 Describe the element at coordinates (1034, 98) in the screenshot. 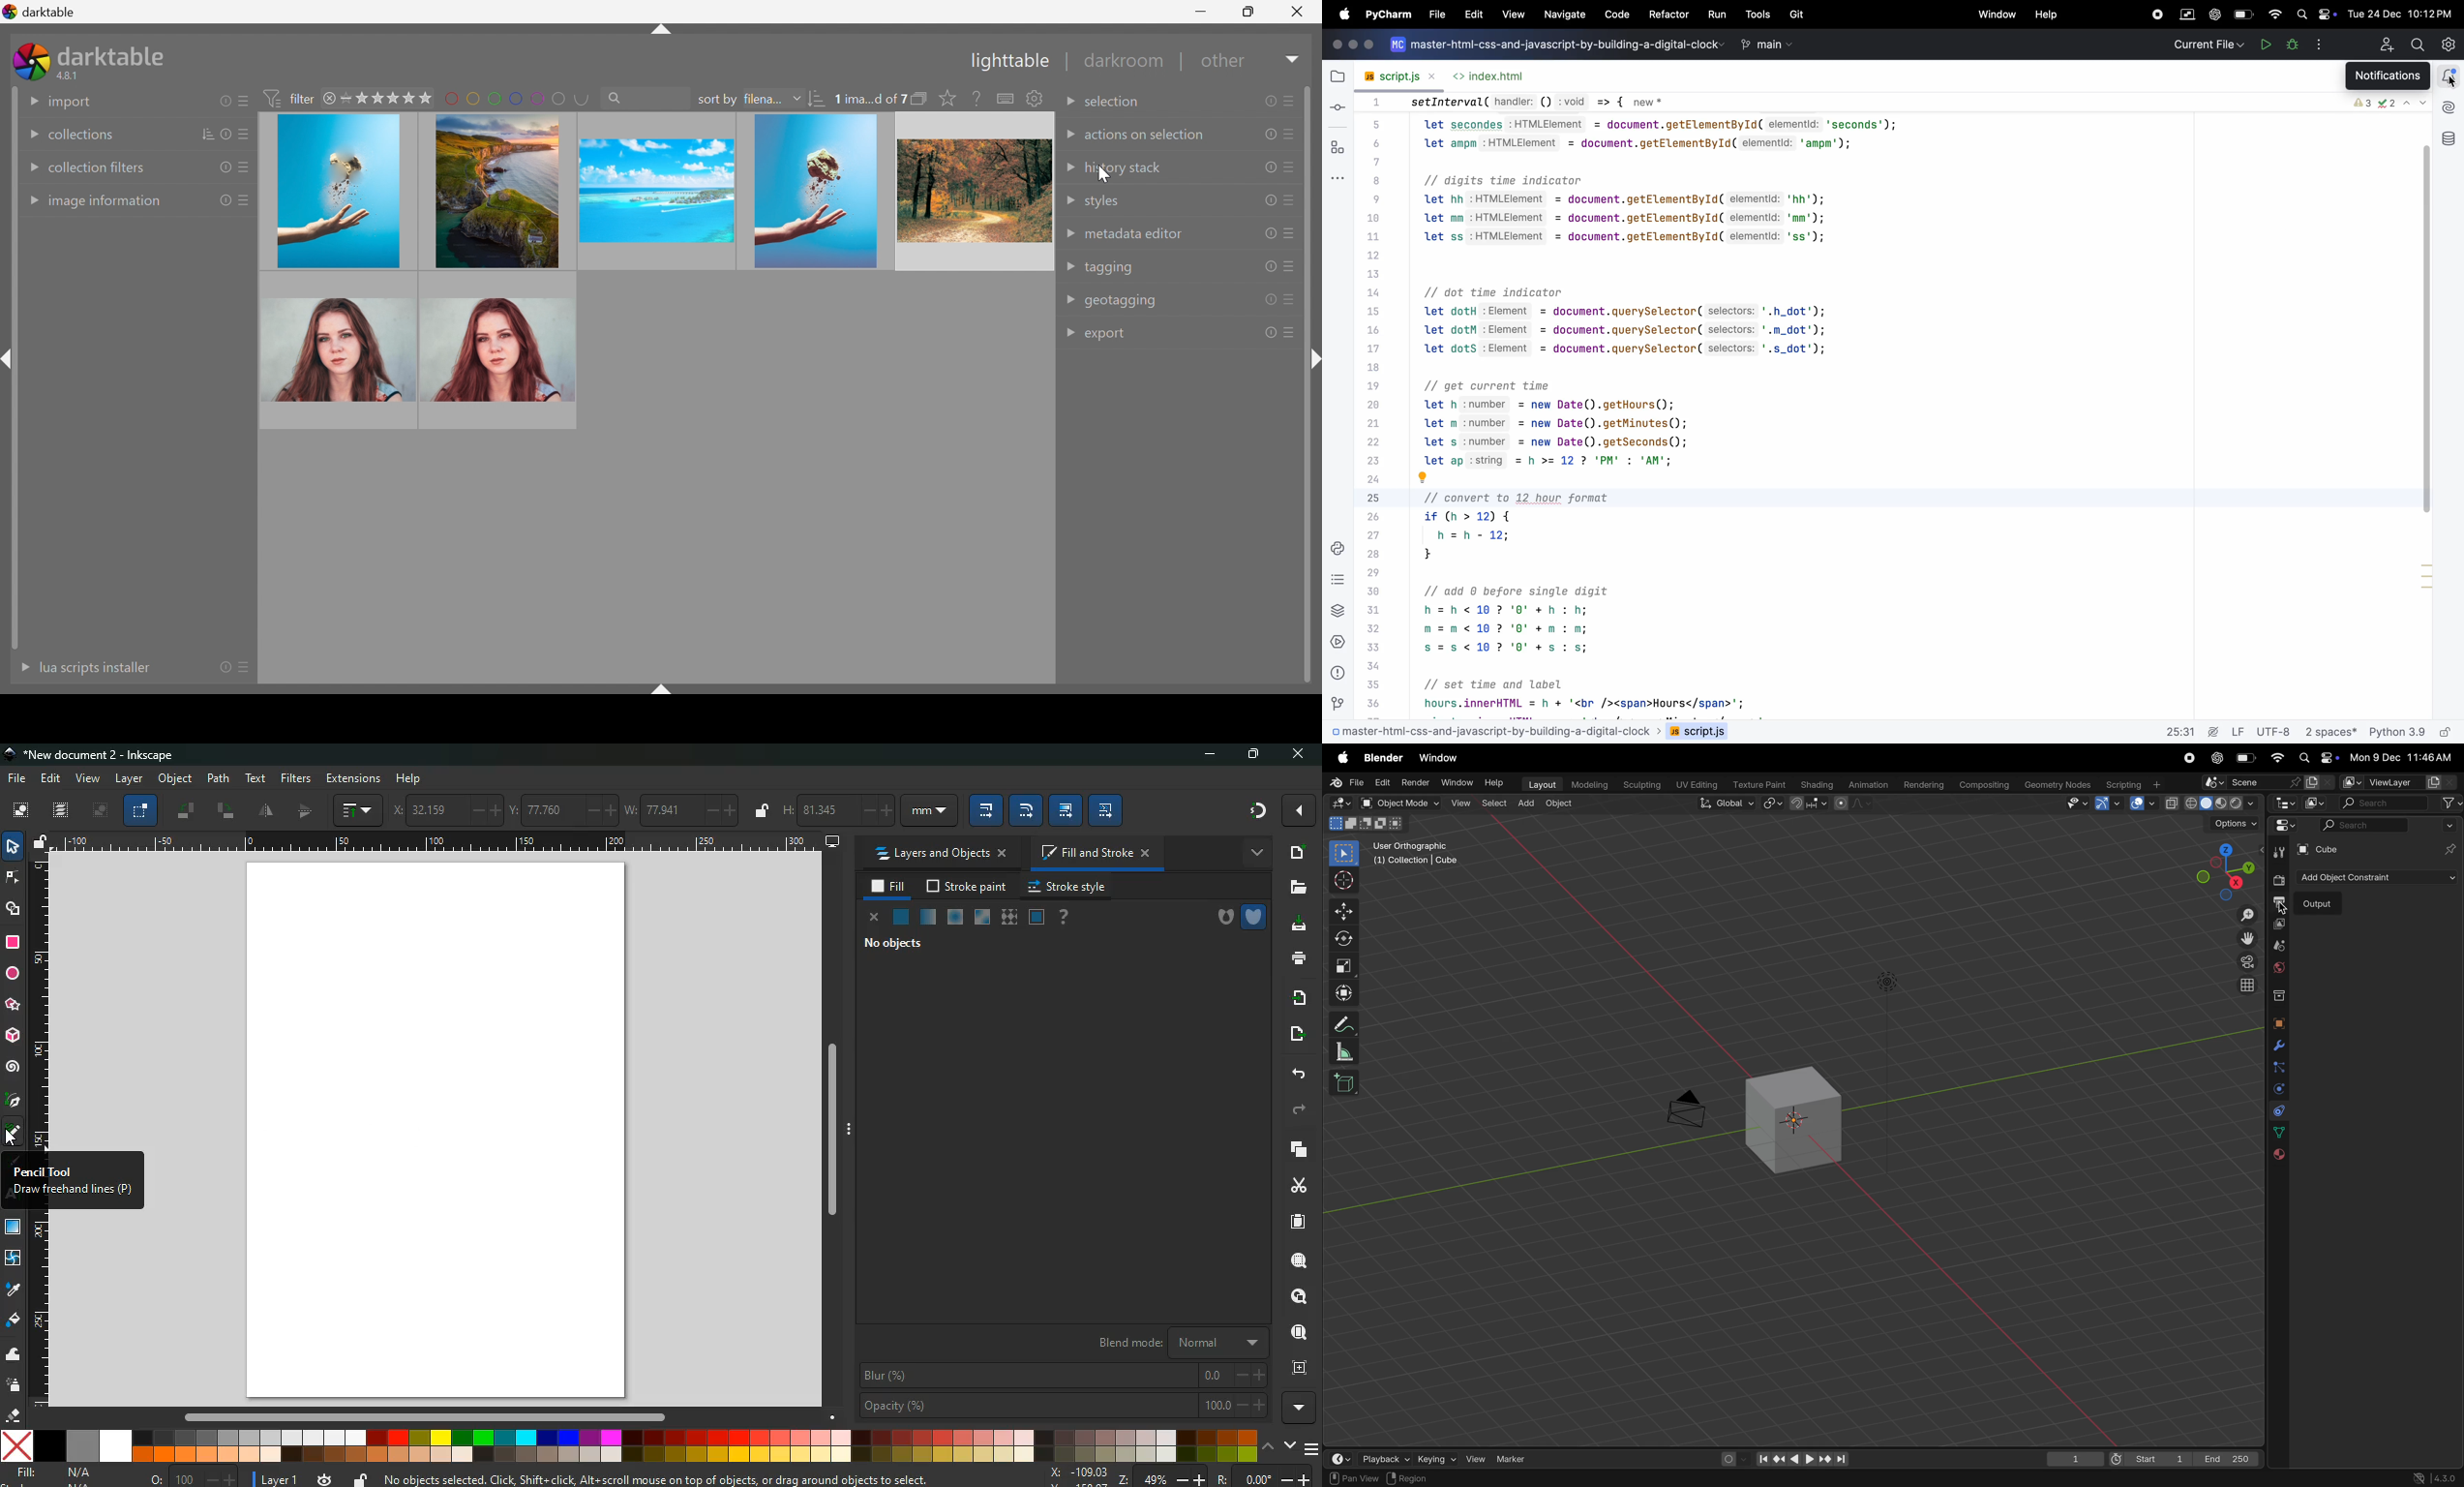

I see `show global preference` at that location.